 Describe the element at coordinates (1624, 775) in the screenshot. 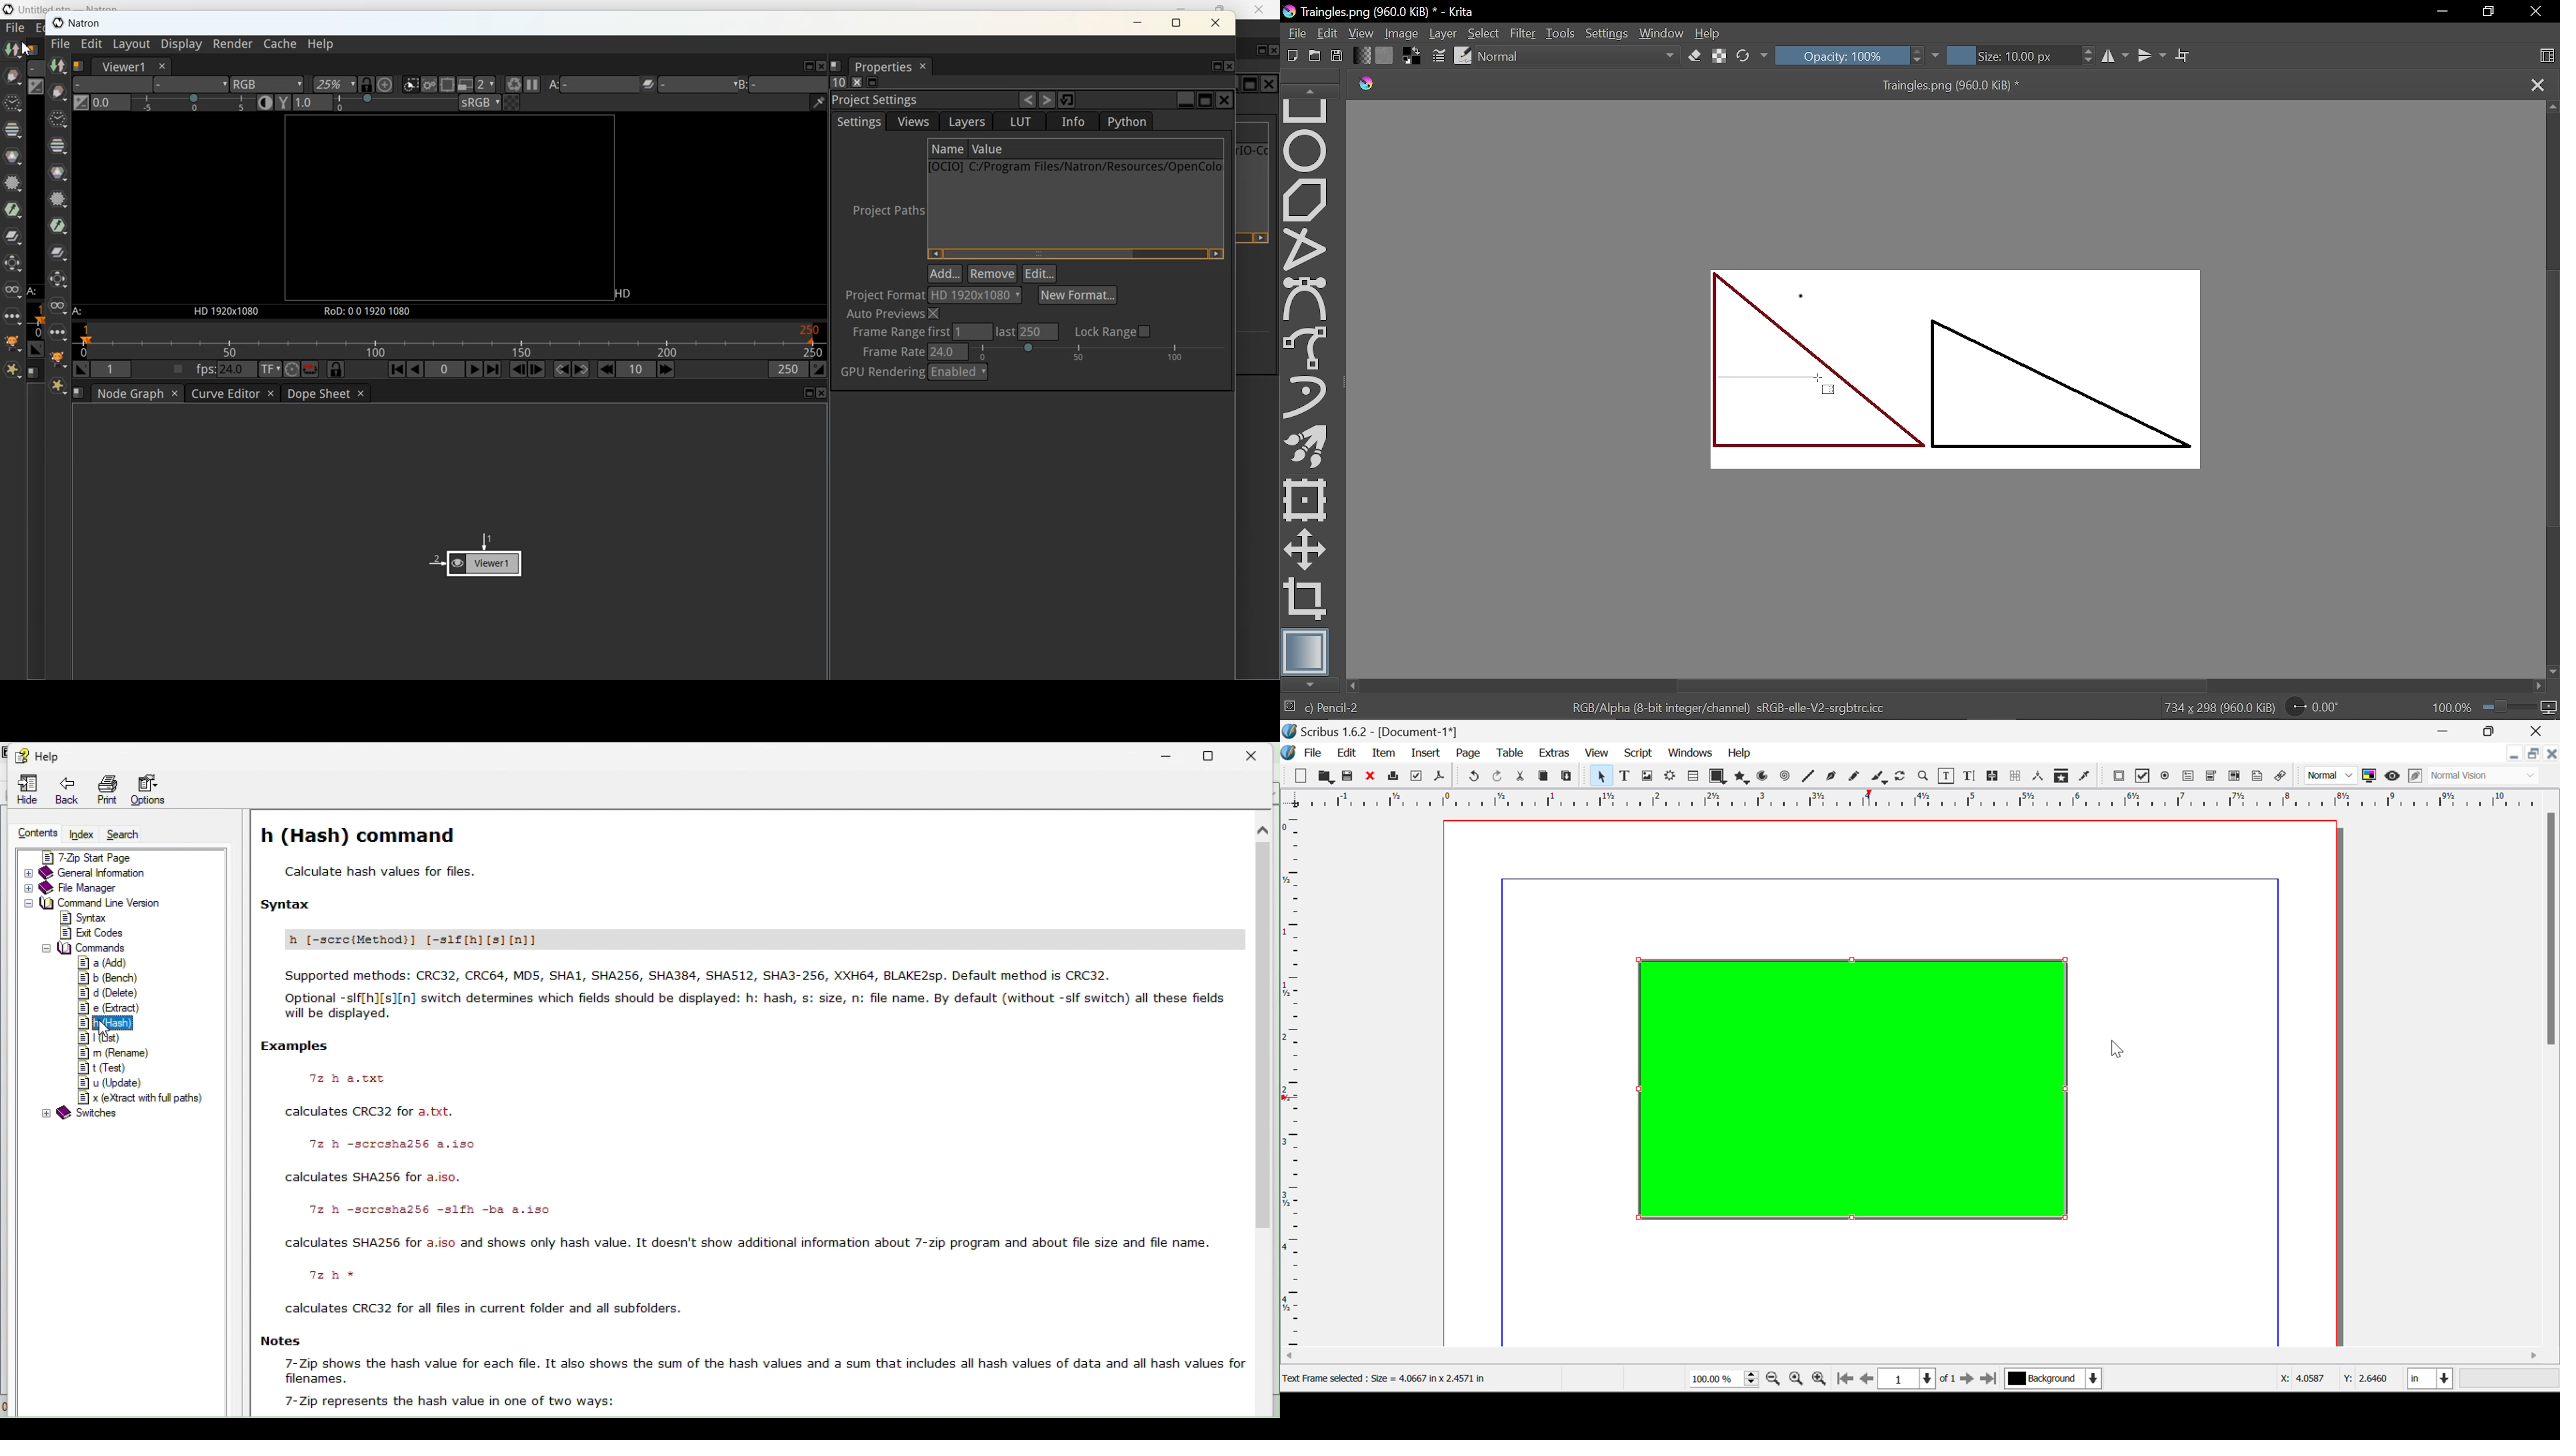

I see `Text Frame Selected` at that location.